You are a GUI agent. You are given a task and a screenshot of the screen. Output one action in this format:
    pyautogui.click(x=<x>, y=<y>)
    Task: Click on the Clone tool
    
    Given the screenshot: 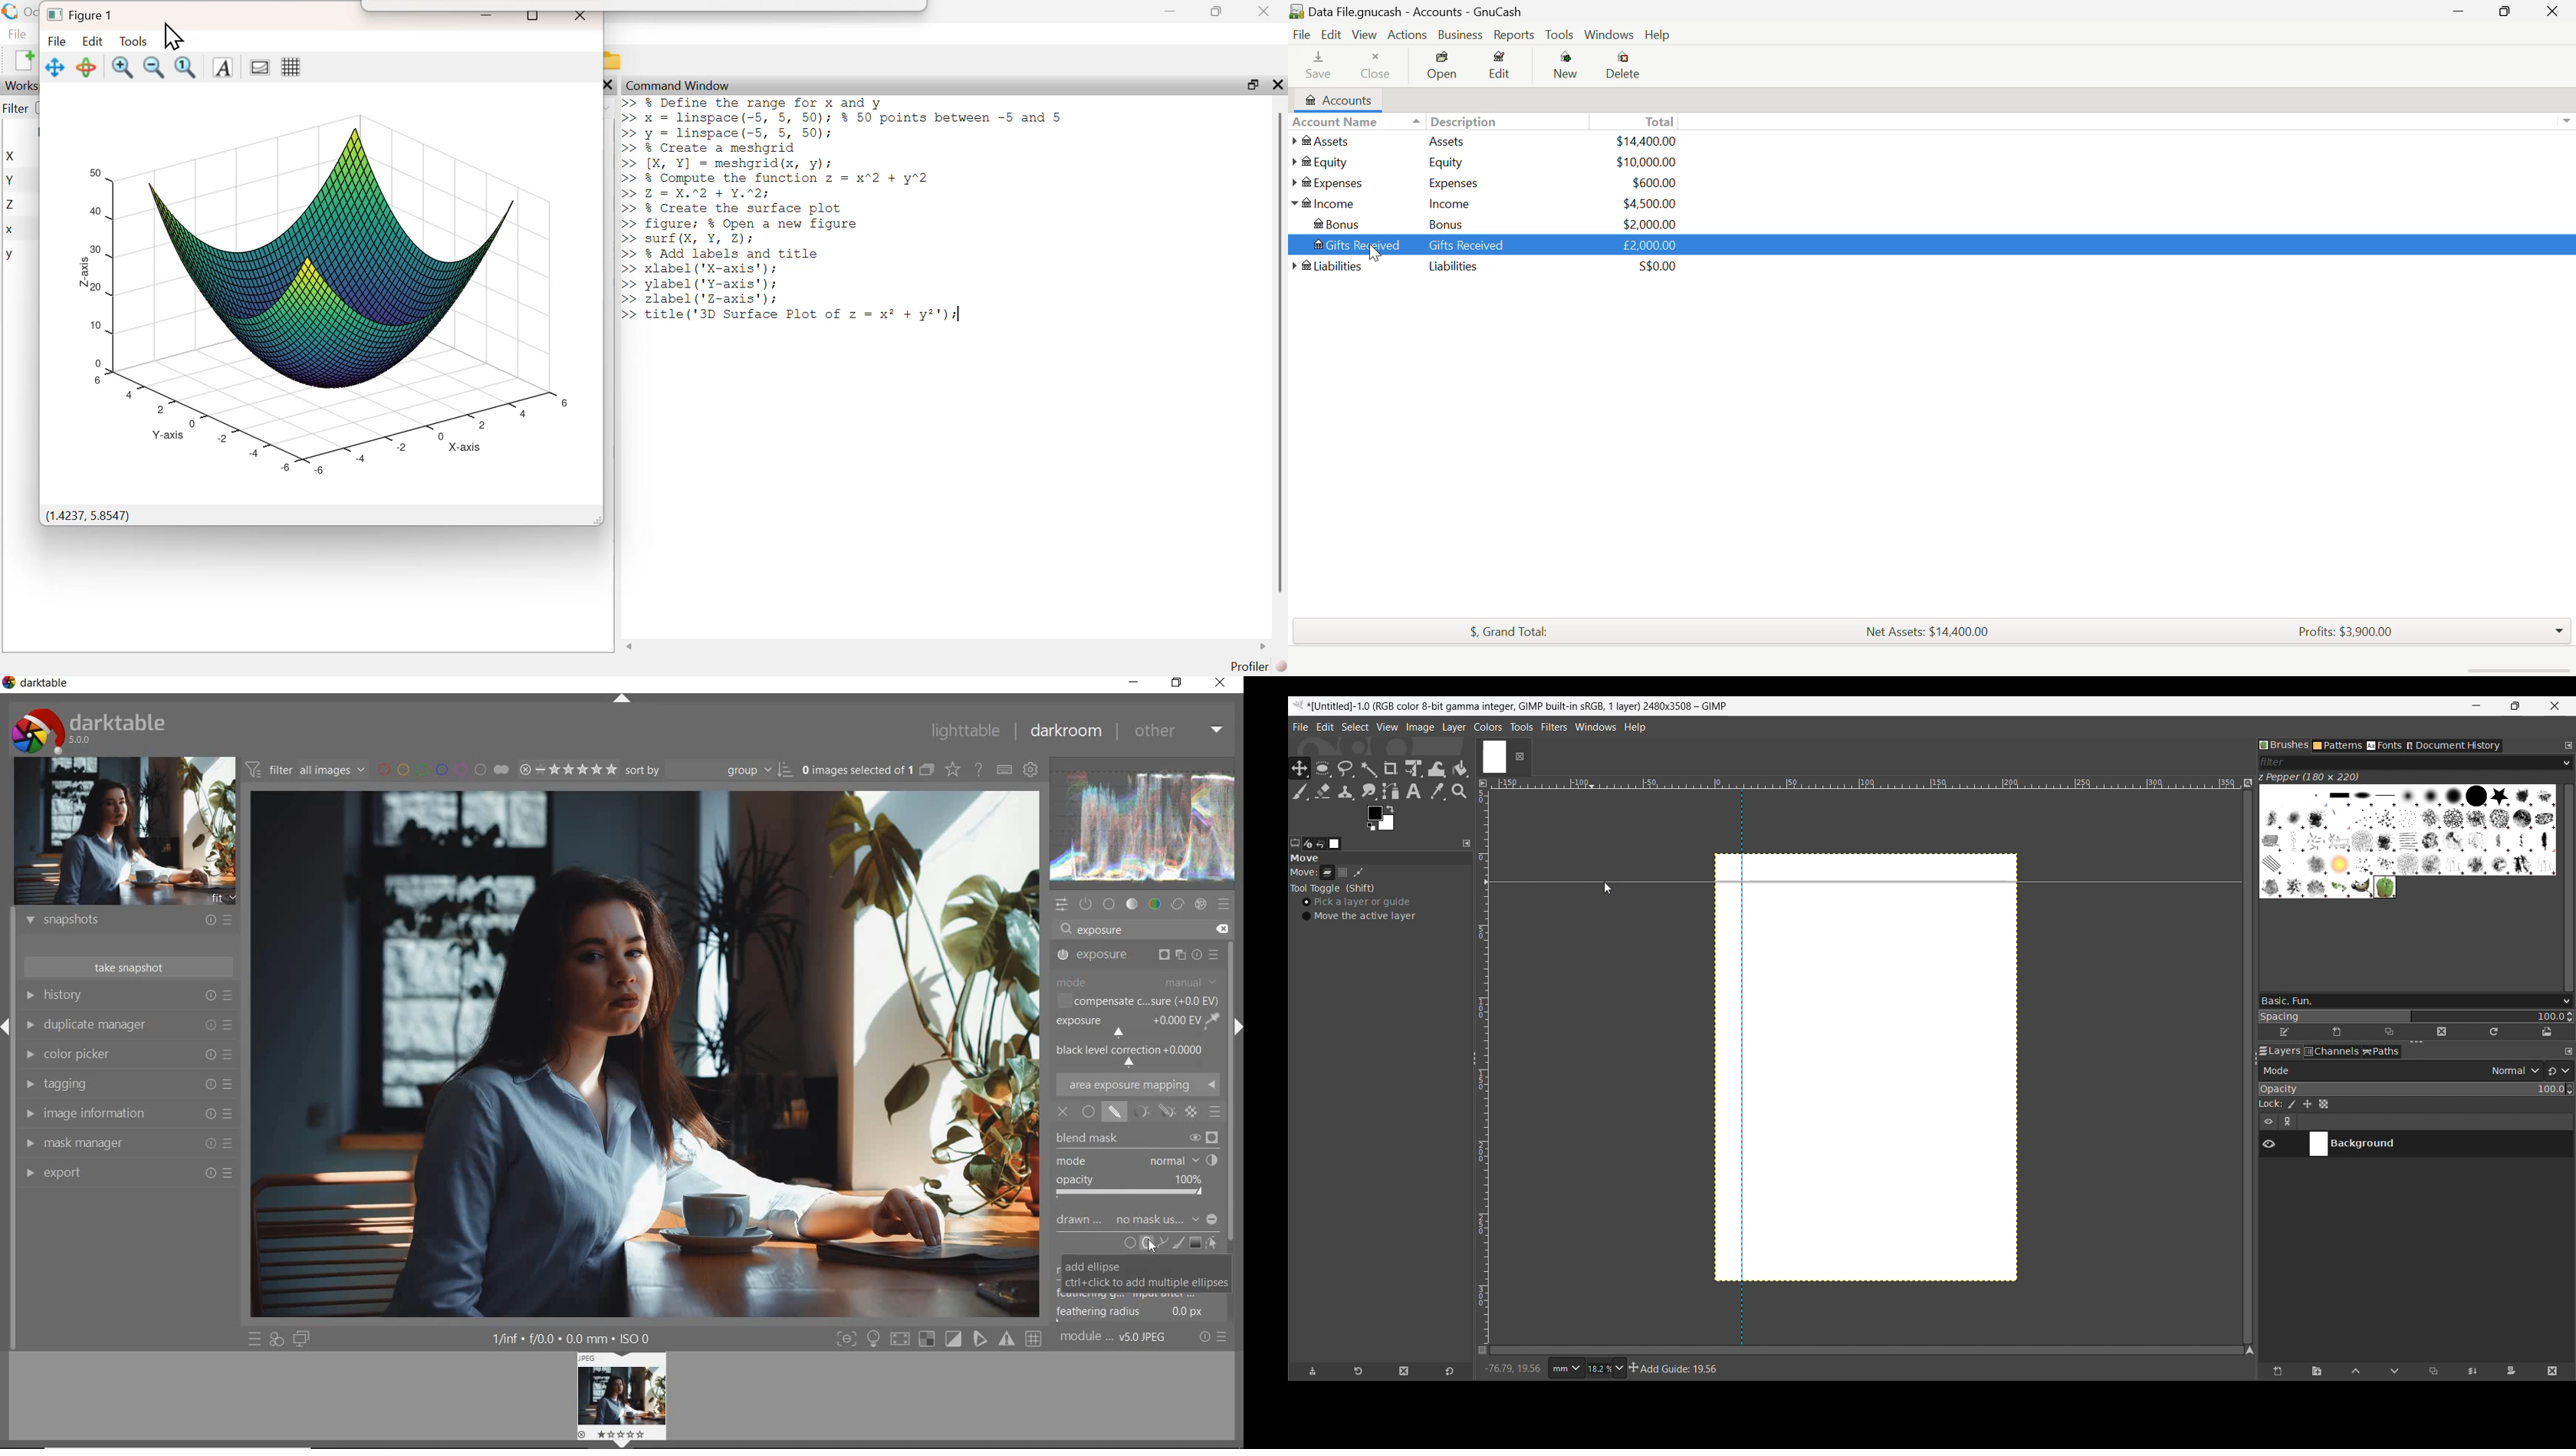 What is the action you would take?
    pyautogui.click(x=1346, y=792)
    